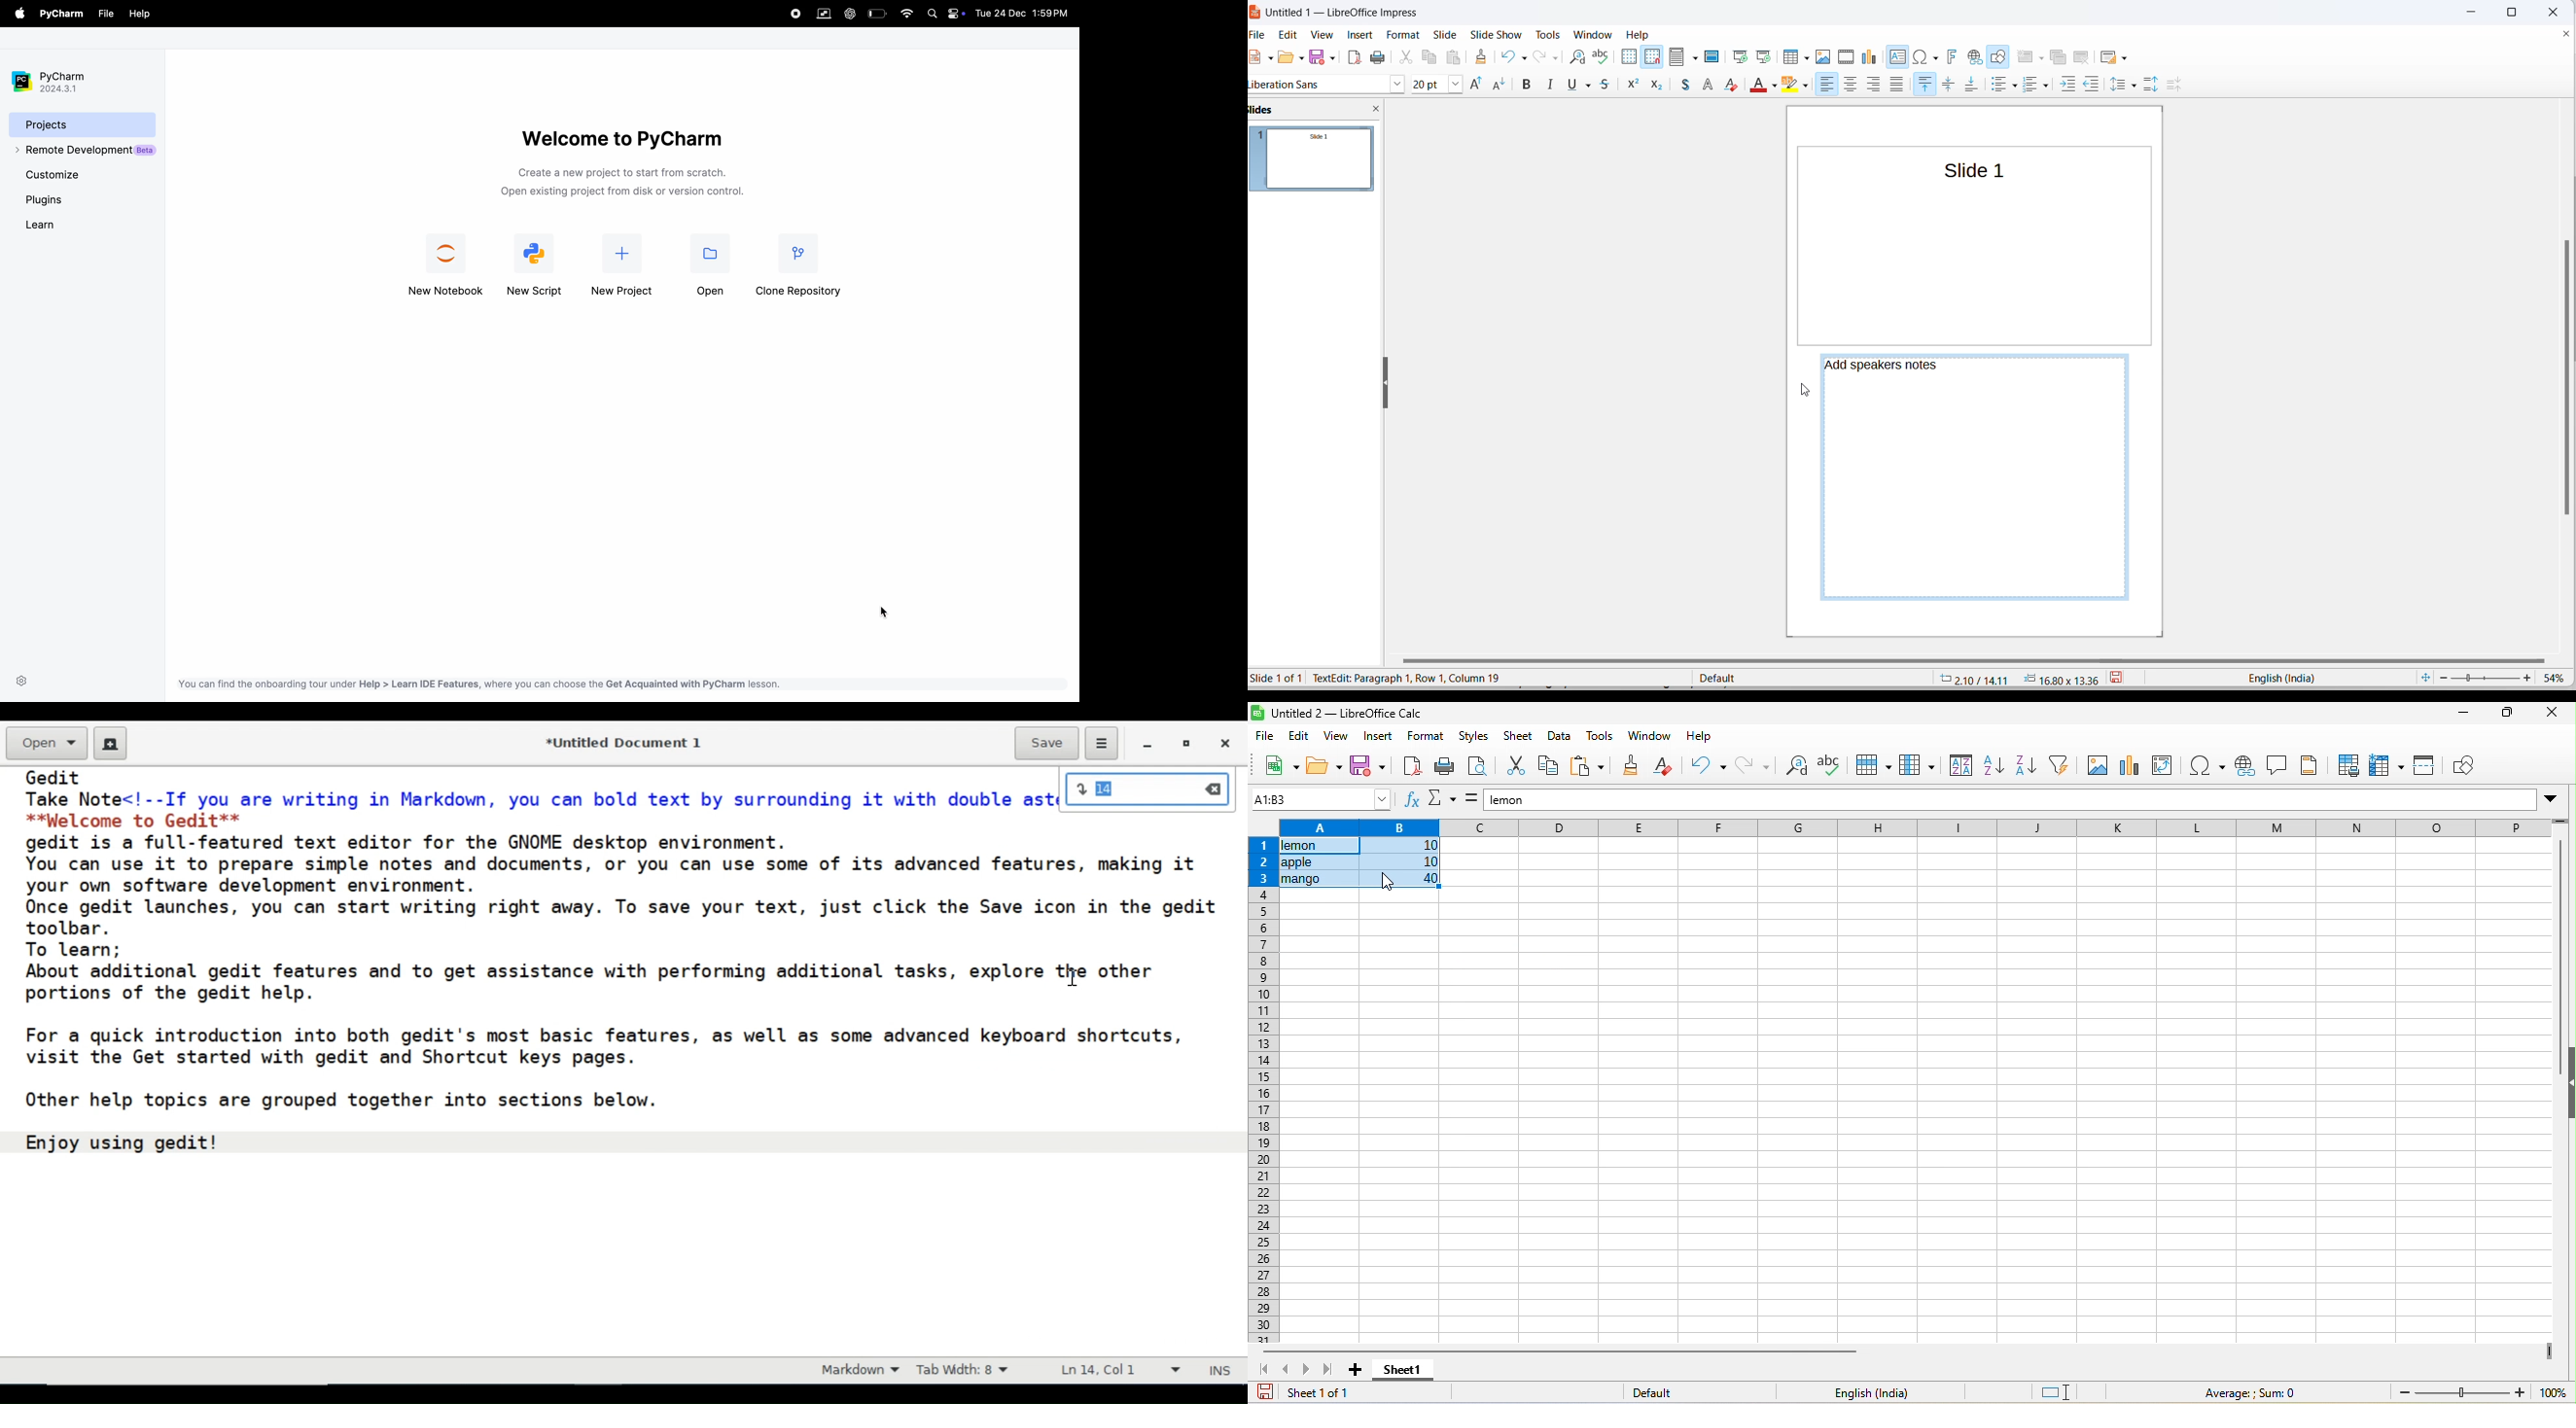  I want to click on filters options, so click(1950, 86).